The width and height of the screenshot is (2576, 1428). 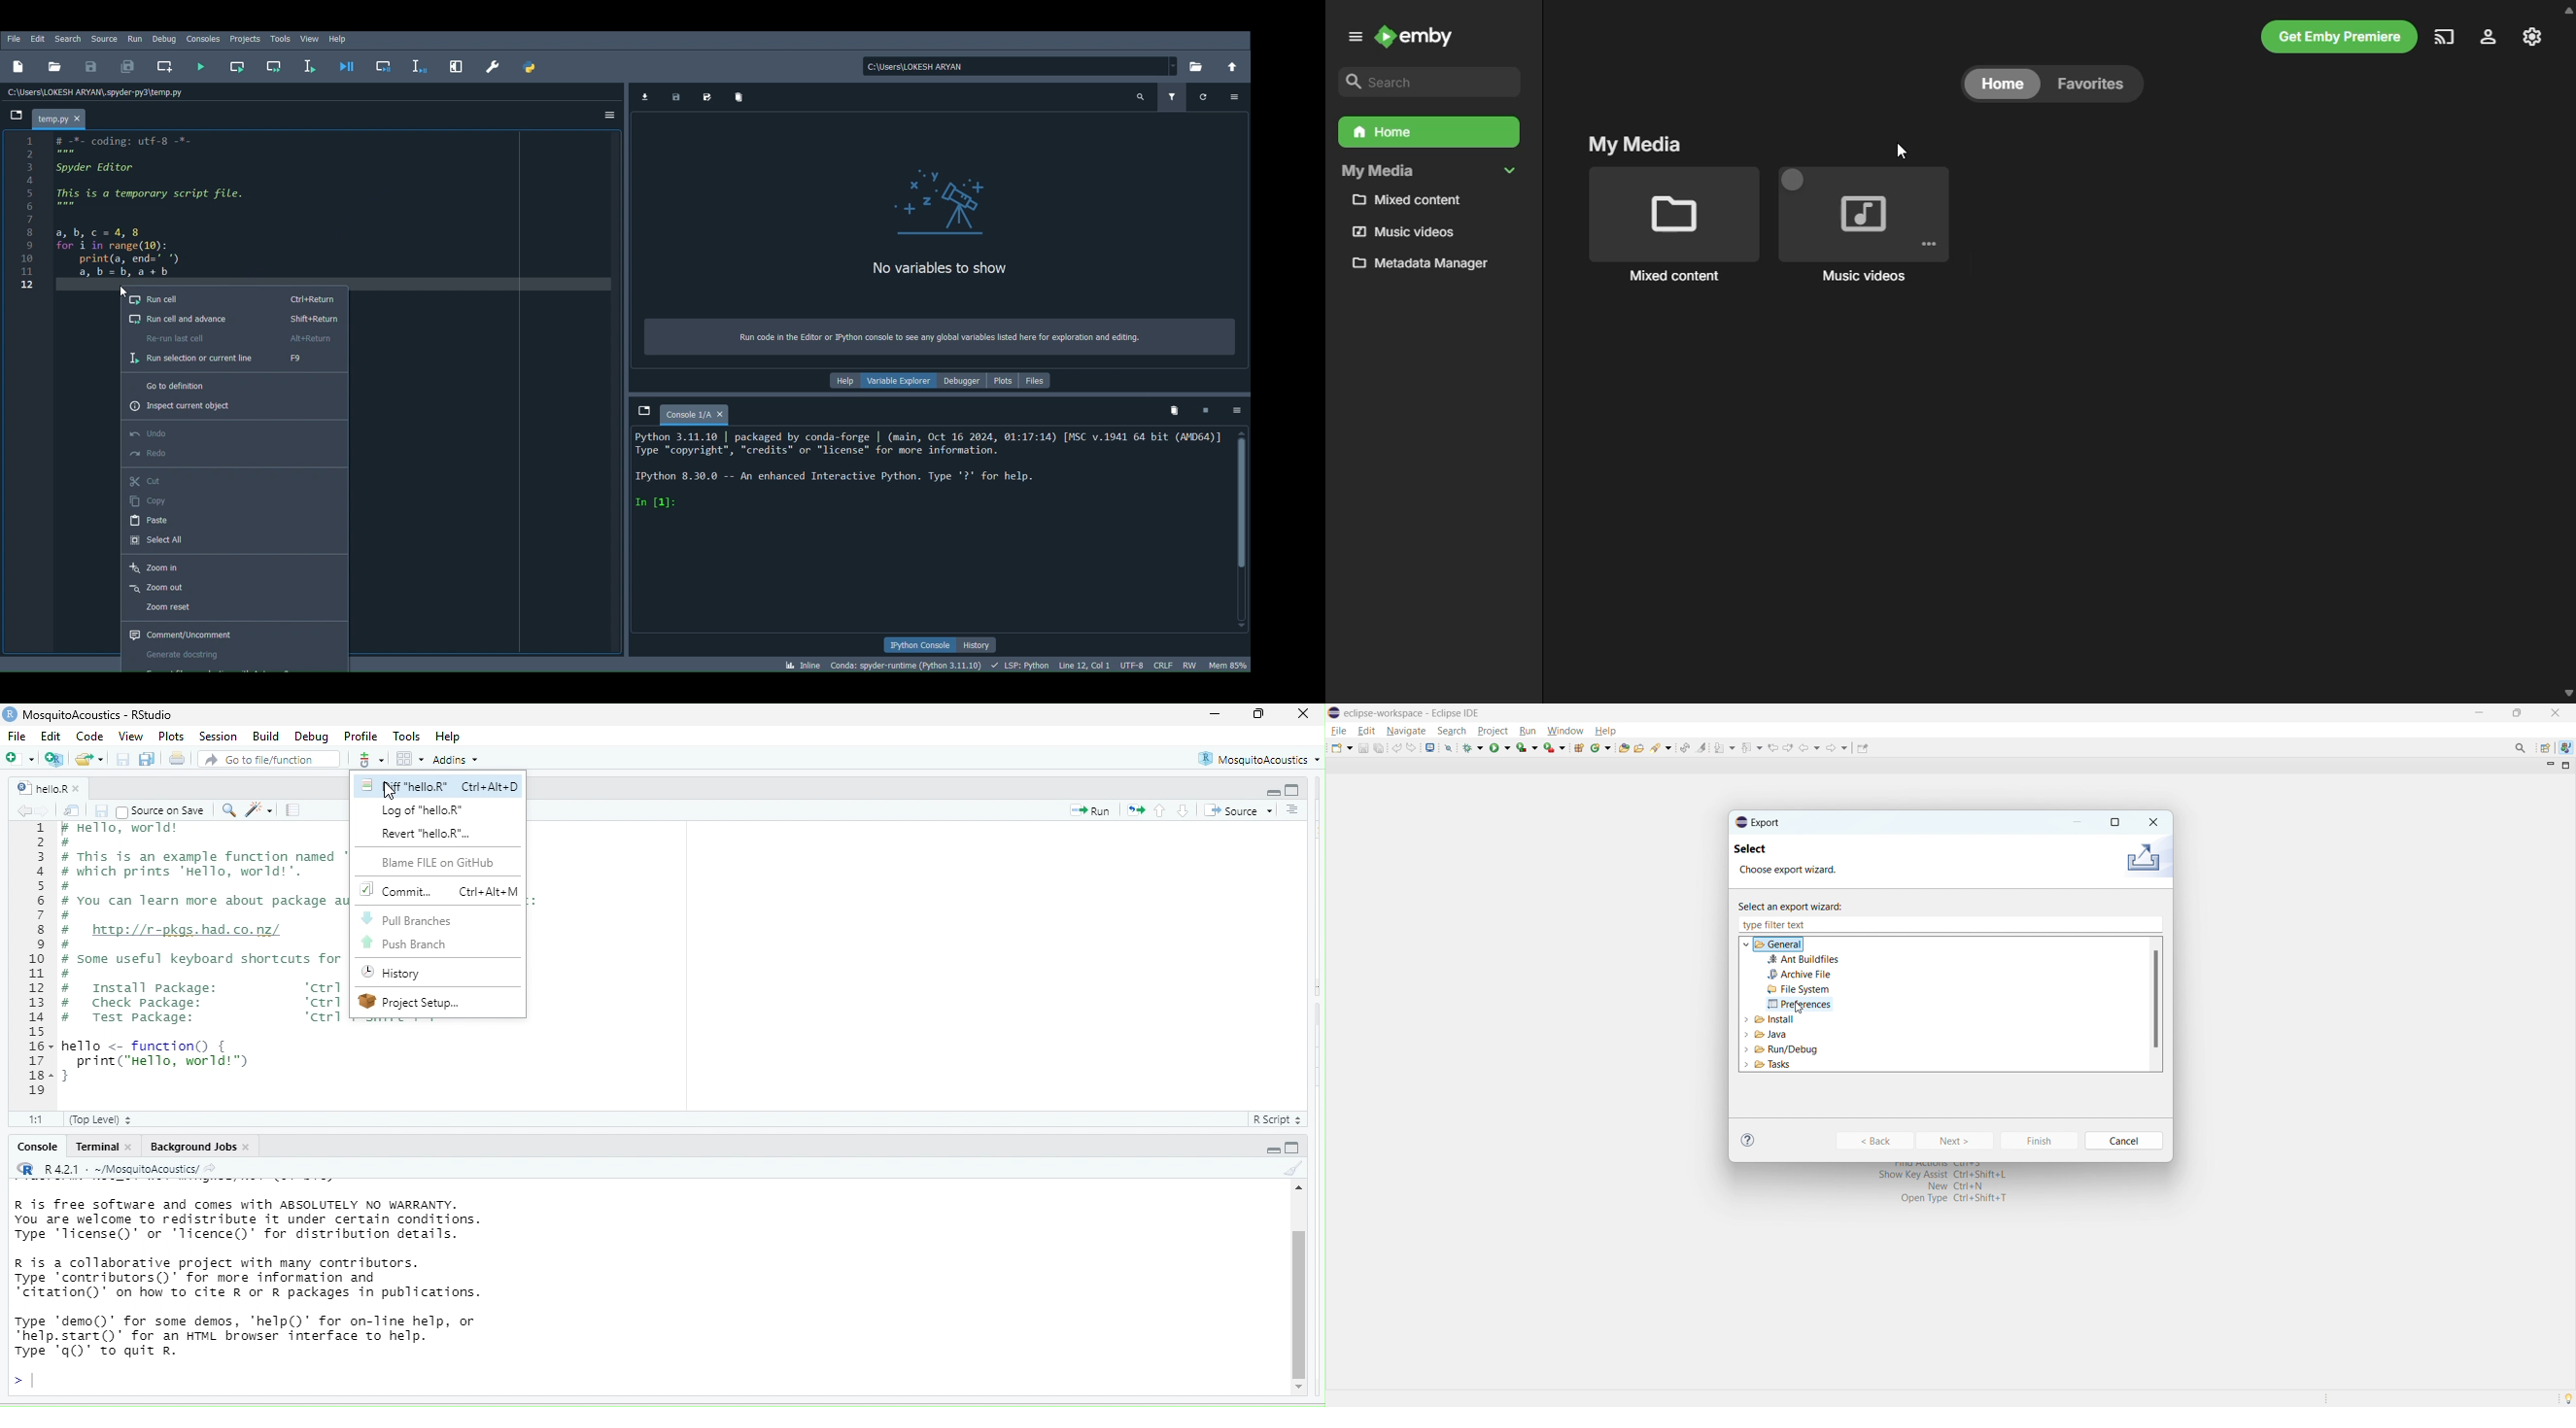 I want to click on Run cell, so click(x=235, y=300).